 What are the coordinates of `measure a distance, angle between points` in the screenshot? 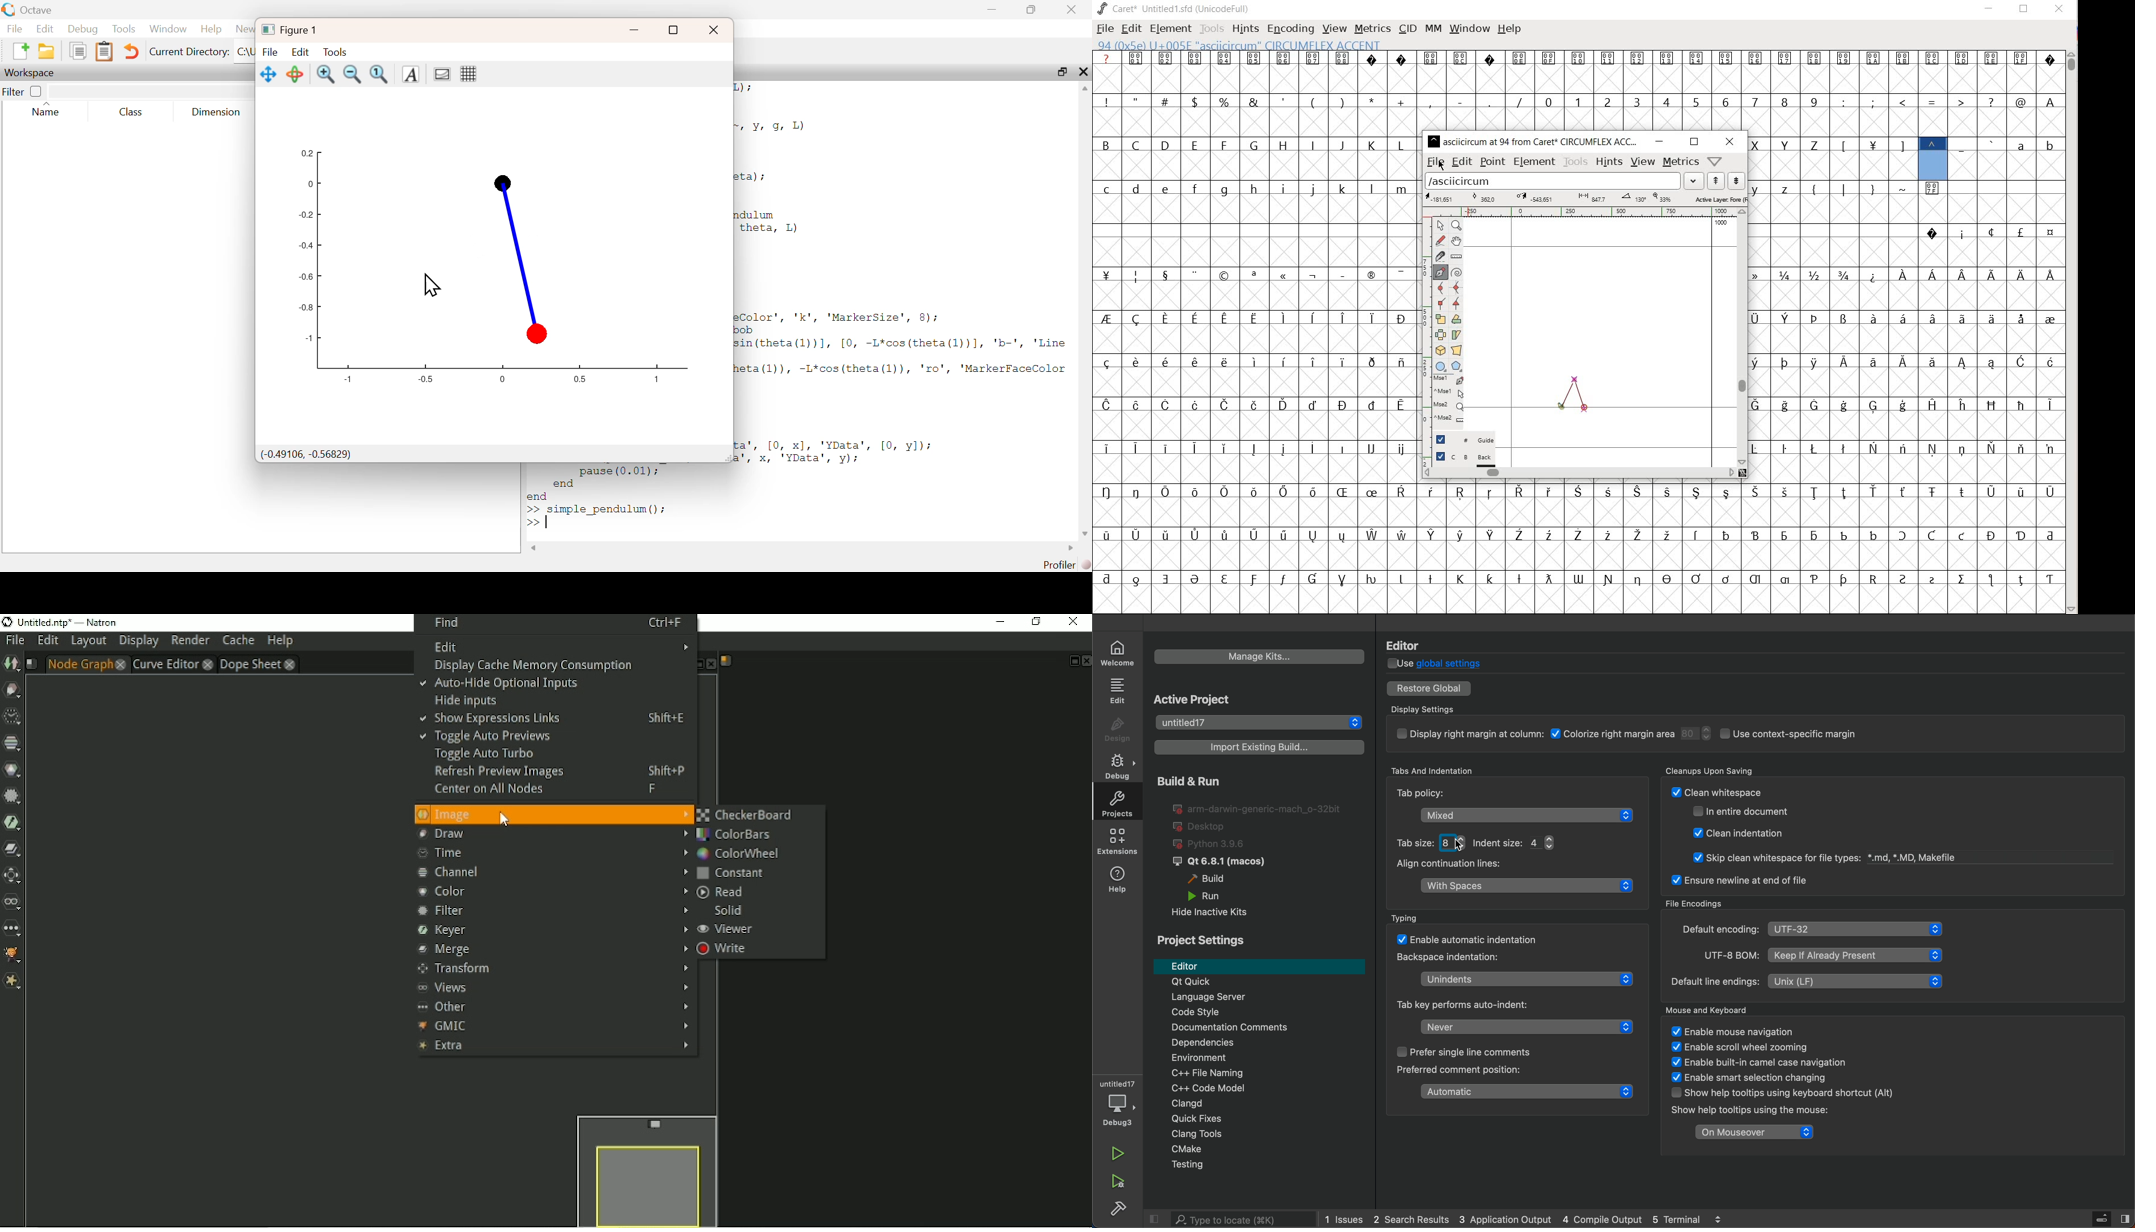 It's located at (1458, 256).